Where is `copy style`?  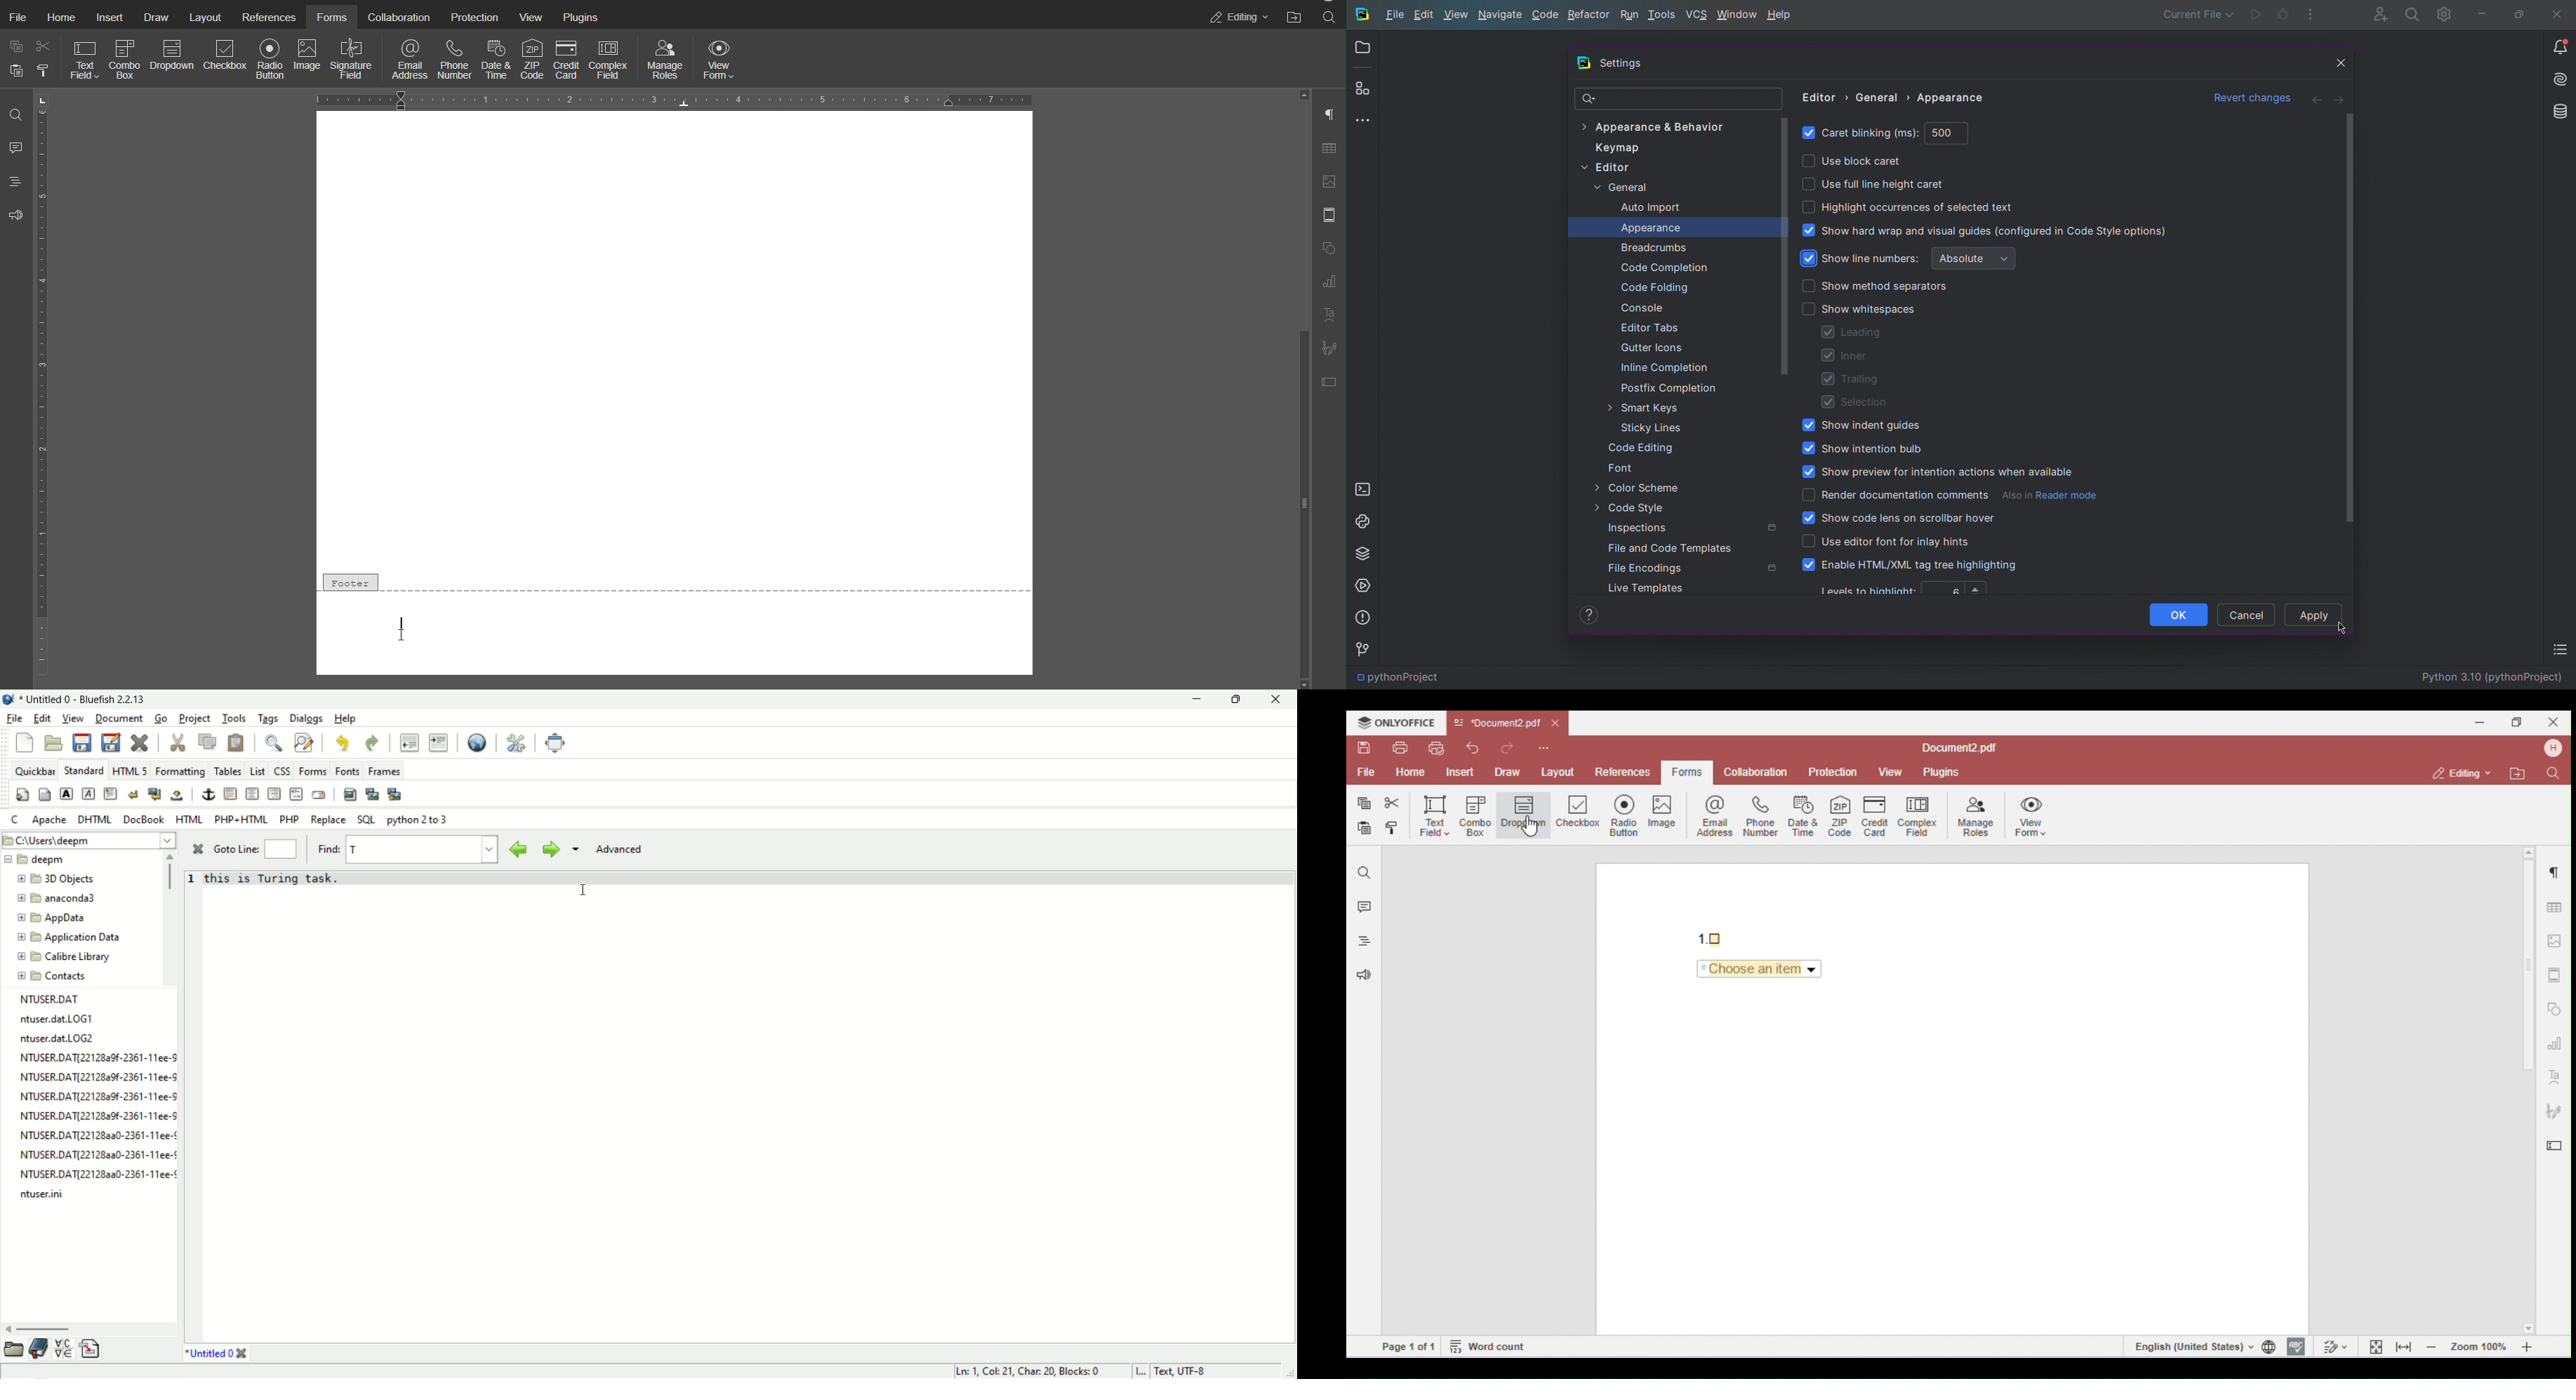
copy style is located at coordinates (46, 72).